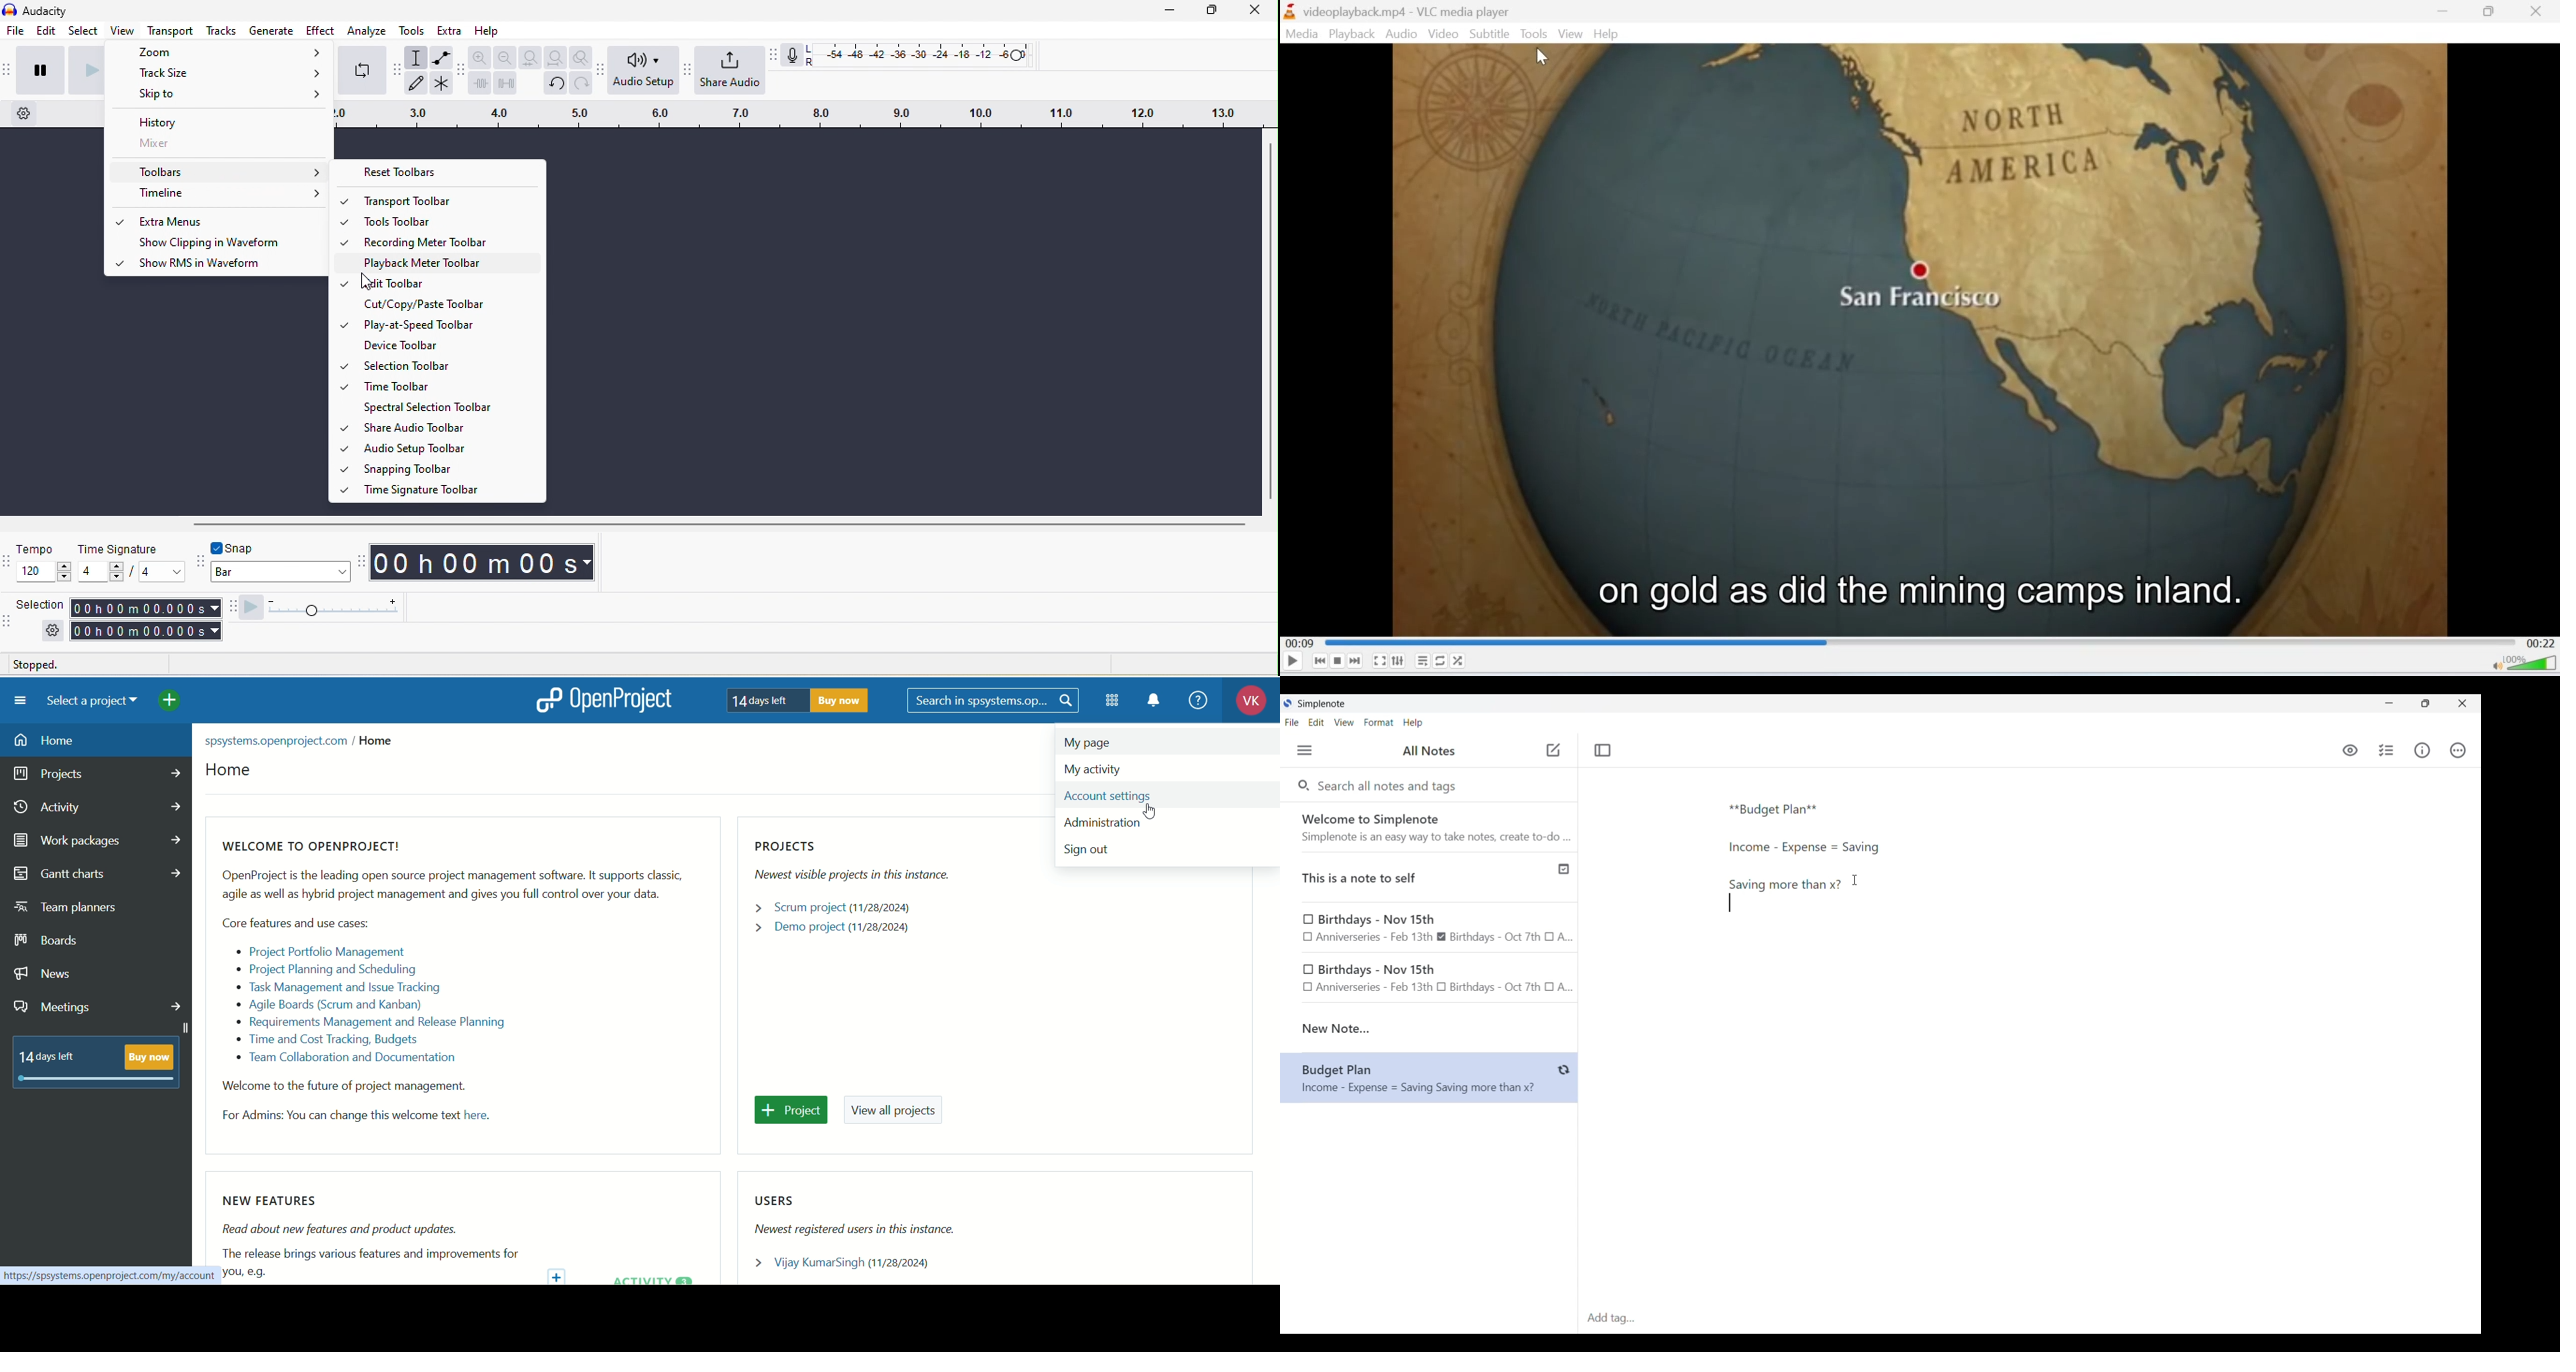 This screenshot has height=1372, width=2576. What do you see at coordinates (448, 262) in the screenshot?
I see `Playback metre toolbar` at bounding box center [448, 262].